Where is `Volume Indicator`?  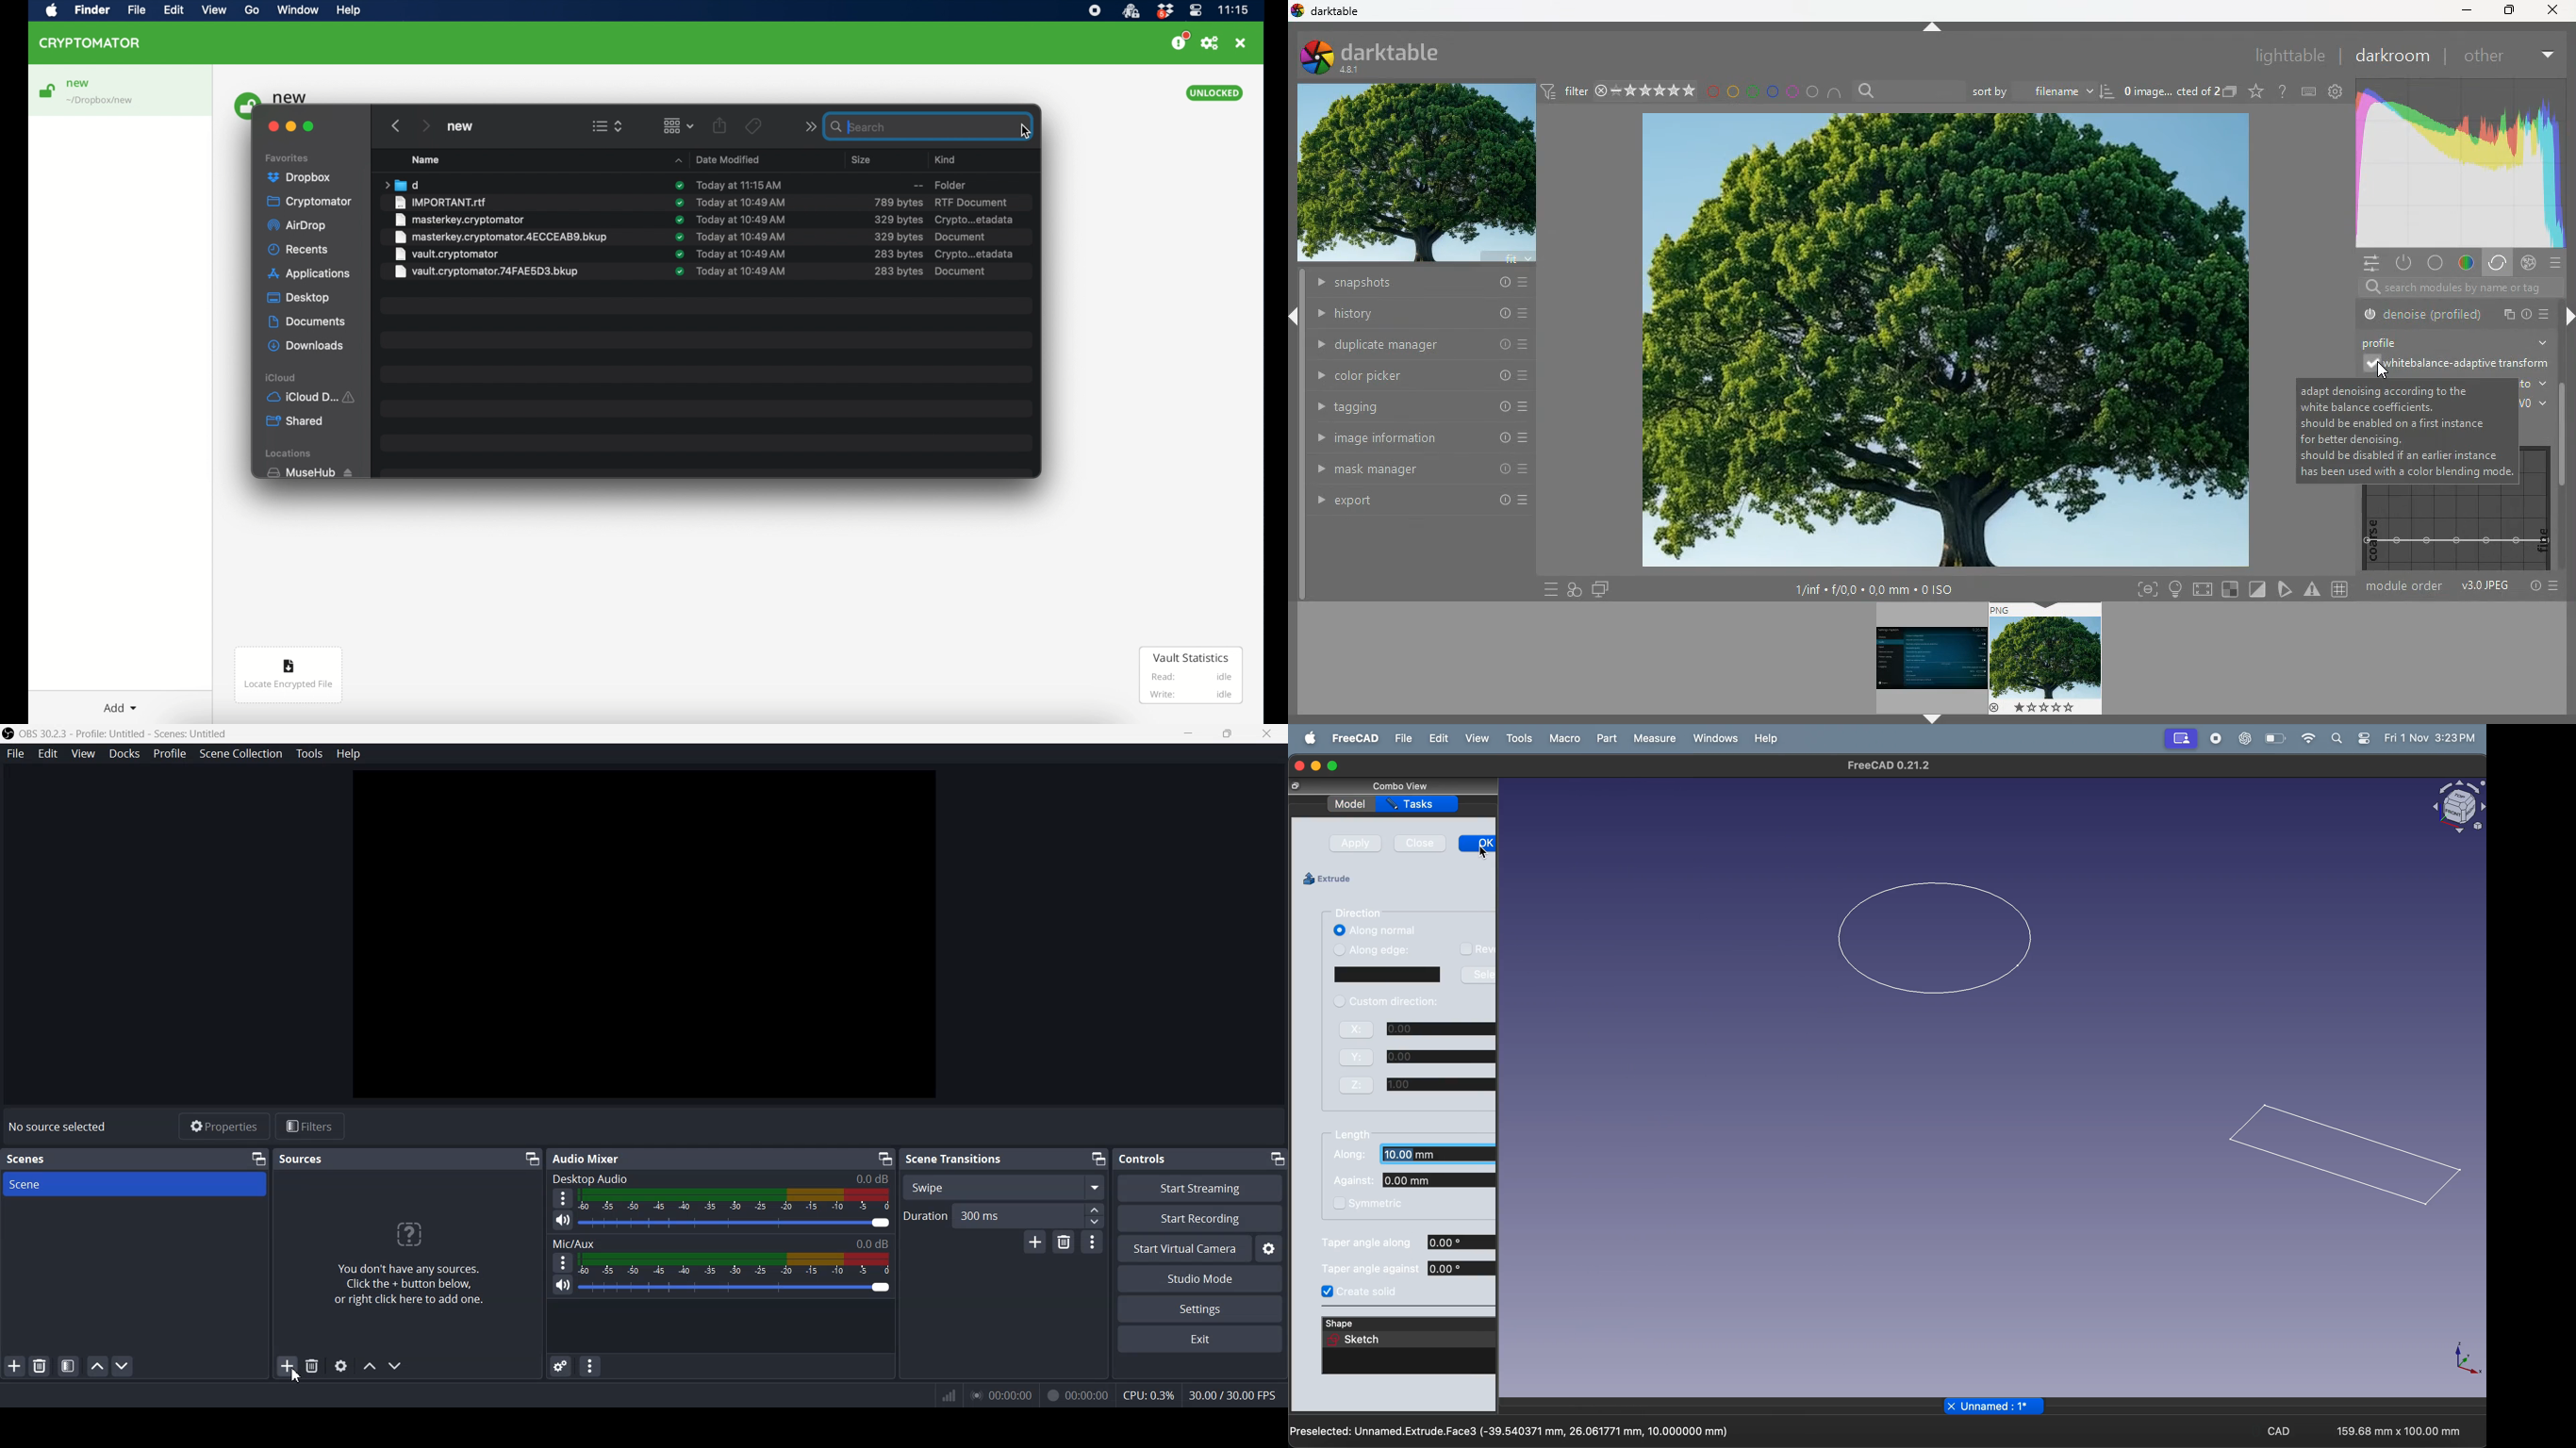 Volume Indicator is located at coordinates (735, 1265).